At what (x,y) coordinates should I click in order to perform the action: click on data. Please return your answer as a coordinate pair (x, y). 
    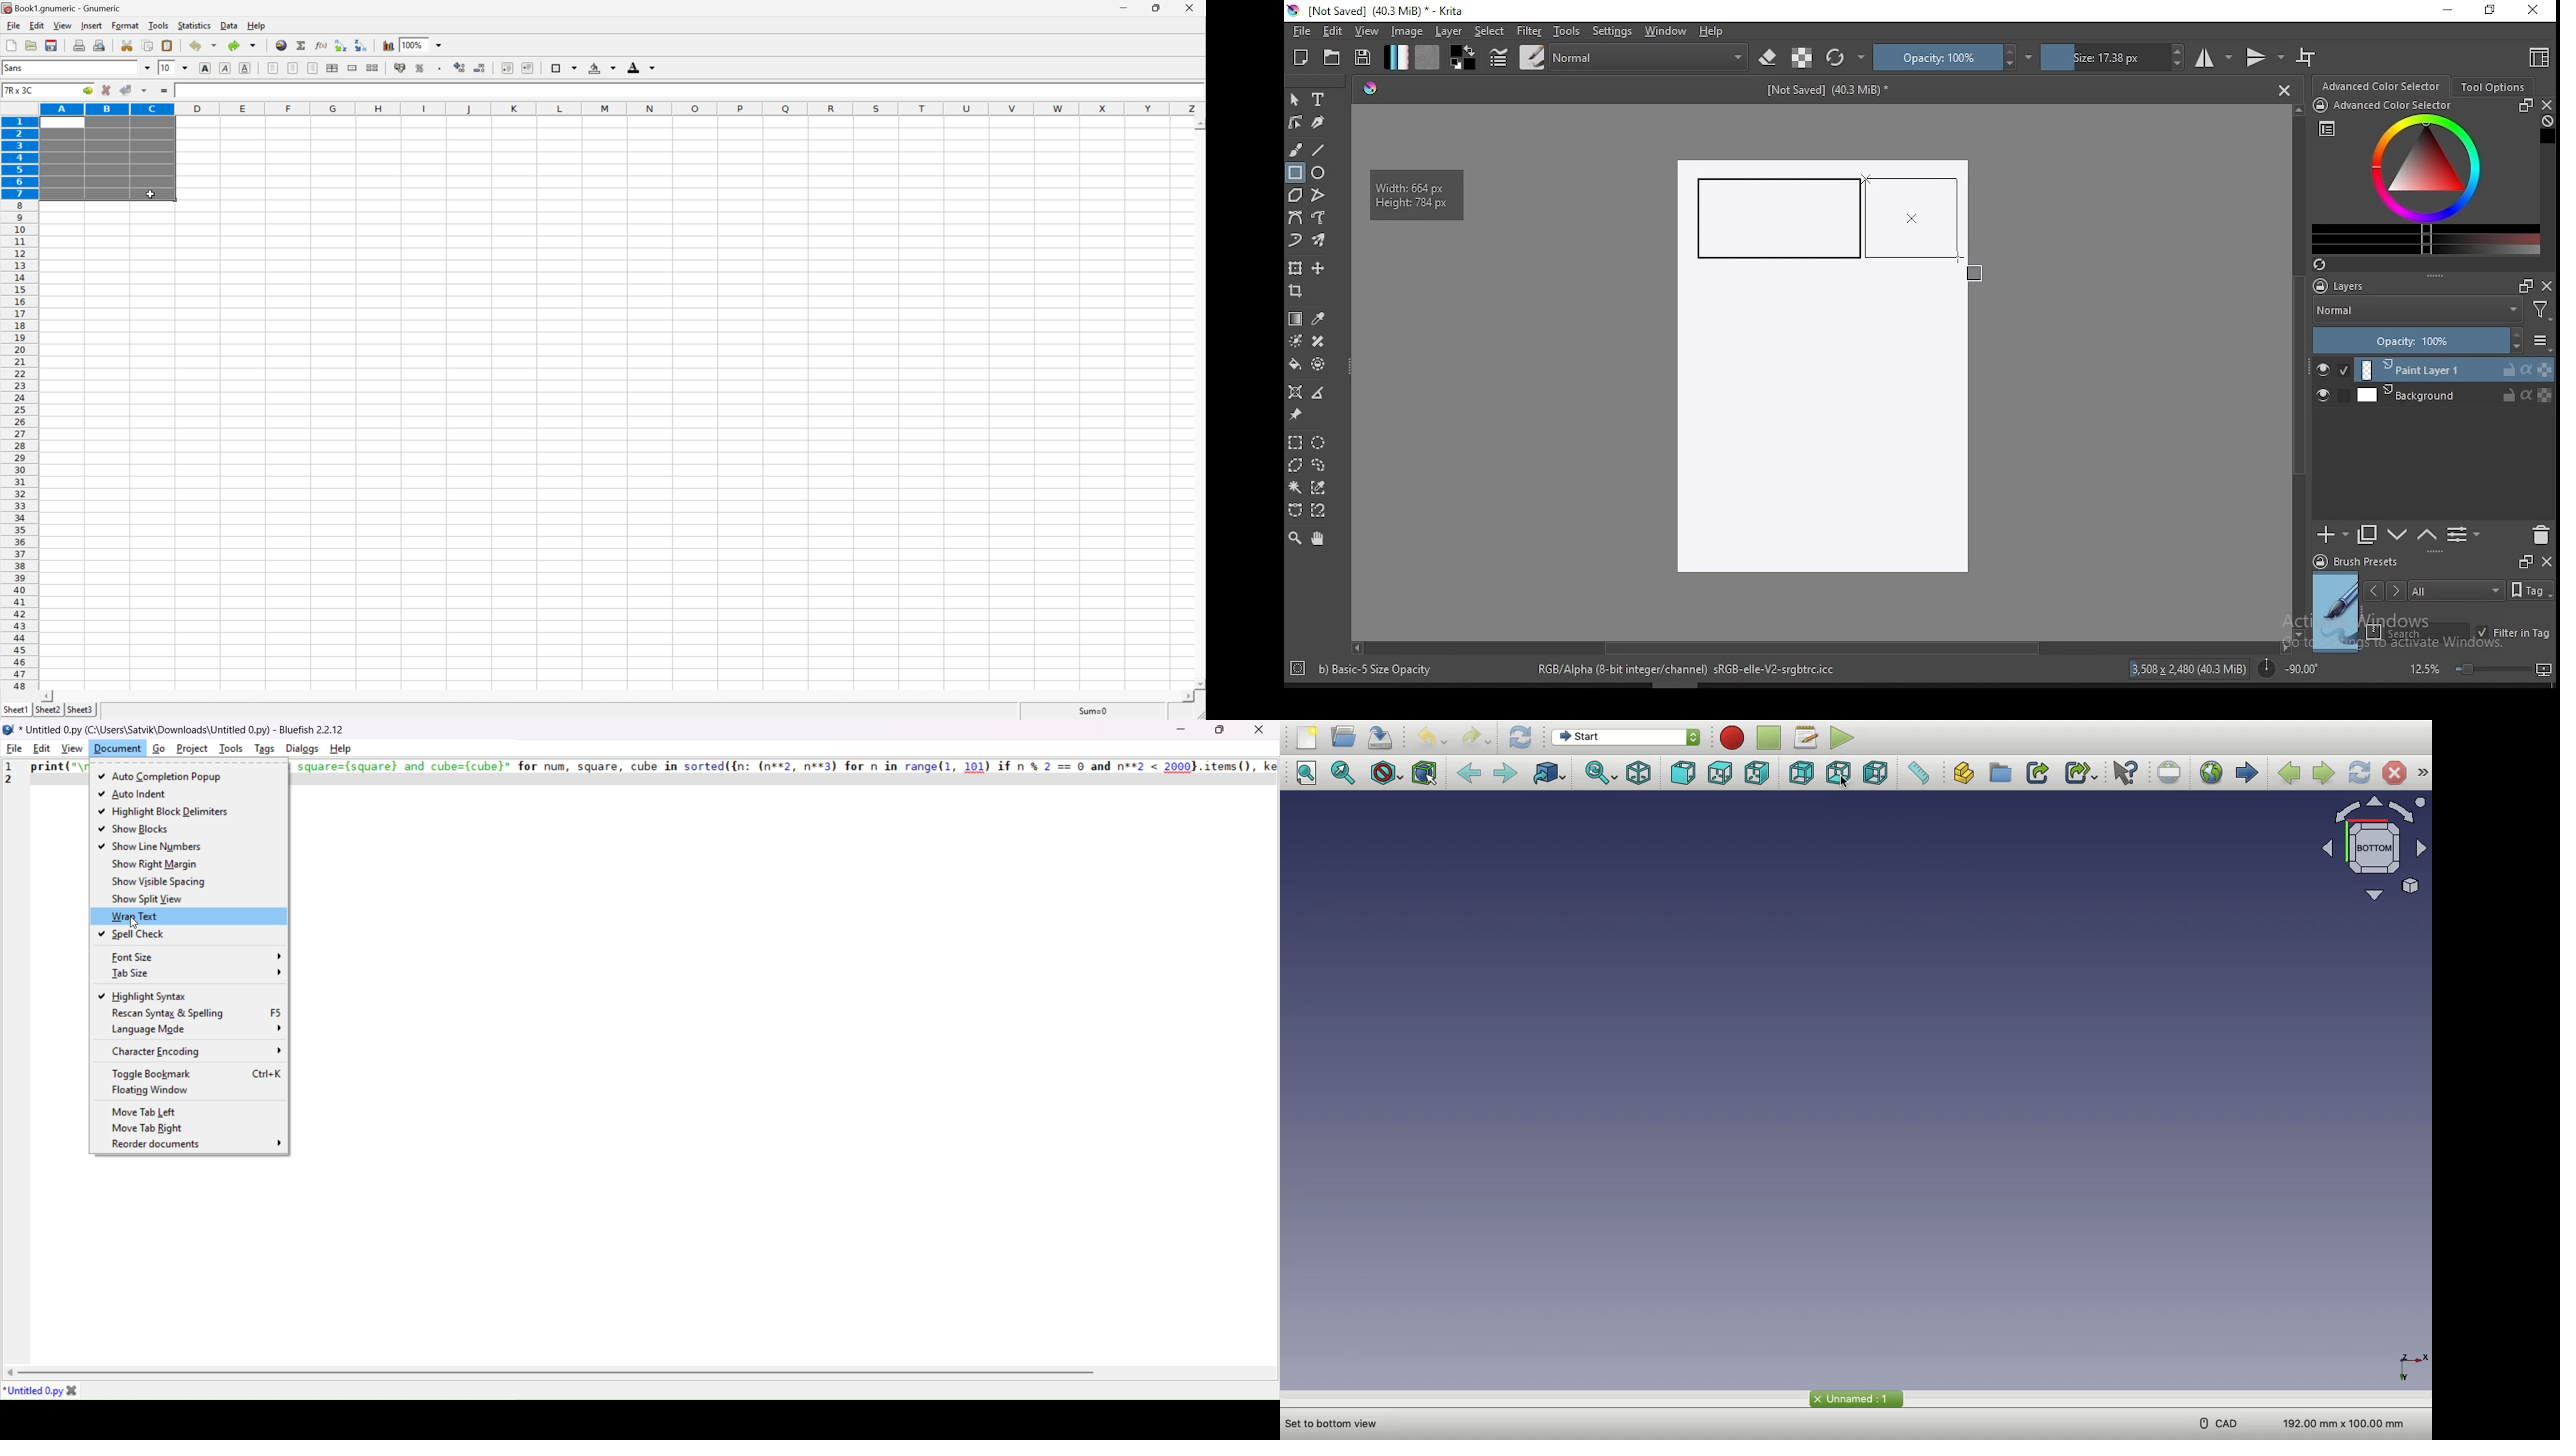
    Looking at the image, I should click on (227, 26).